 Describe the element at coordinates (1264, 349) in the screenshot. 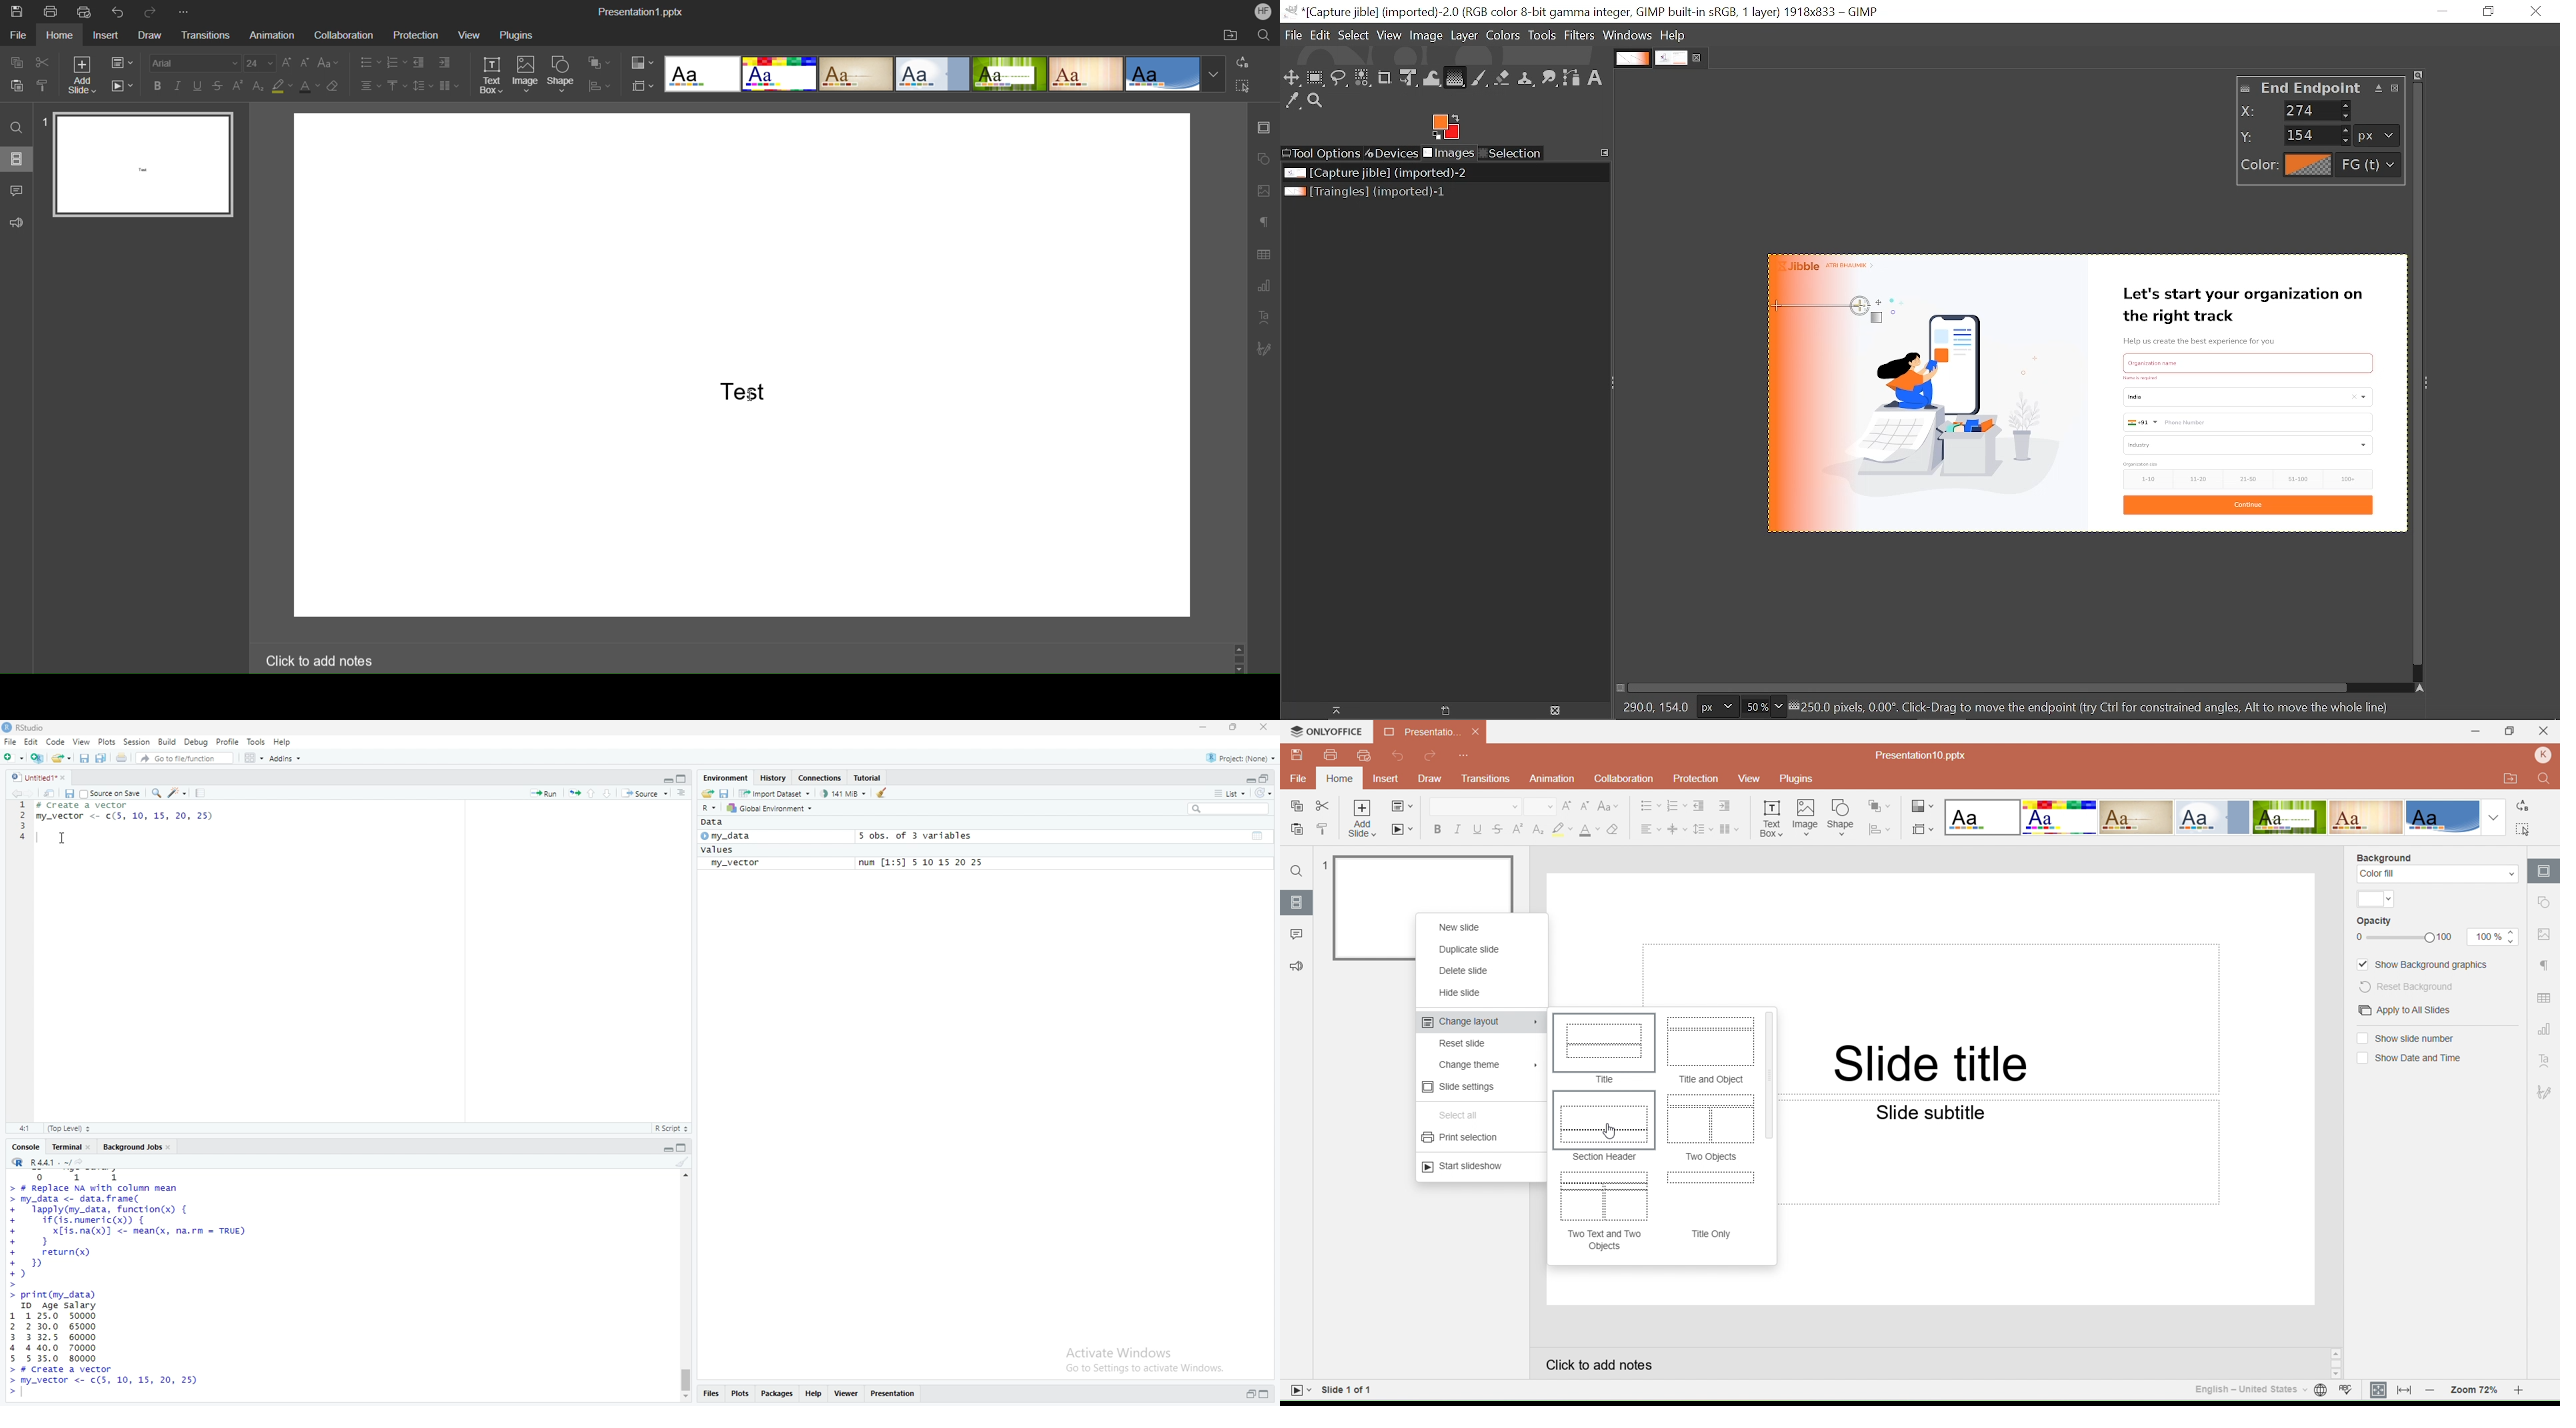

I see `Signature` at that location.